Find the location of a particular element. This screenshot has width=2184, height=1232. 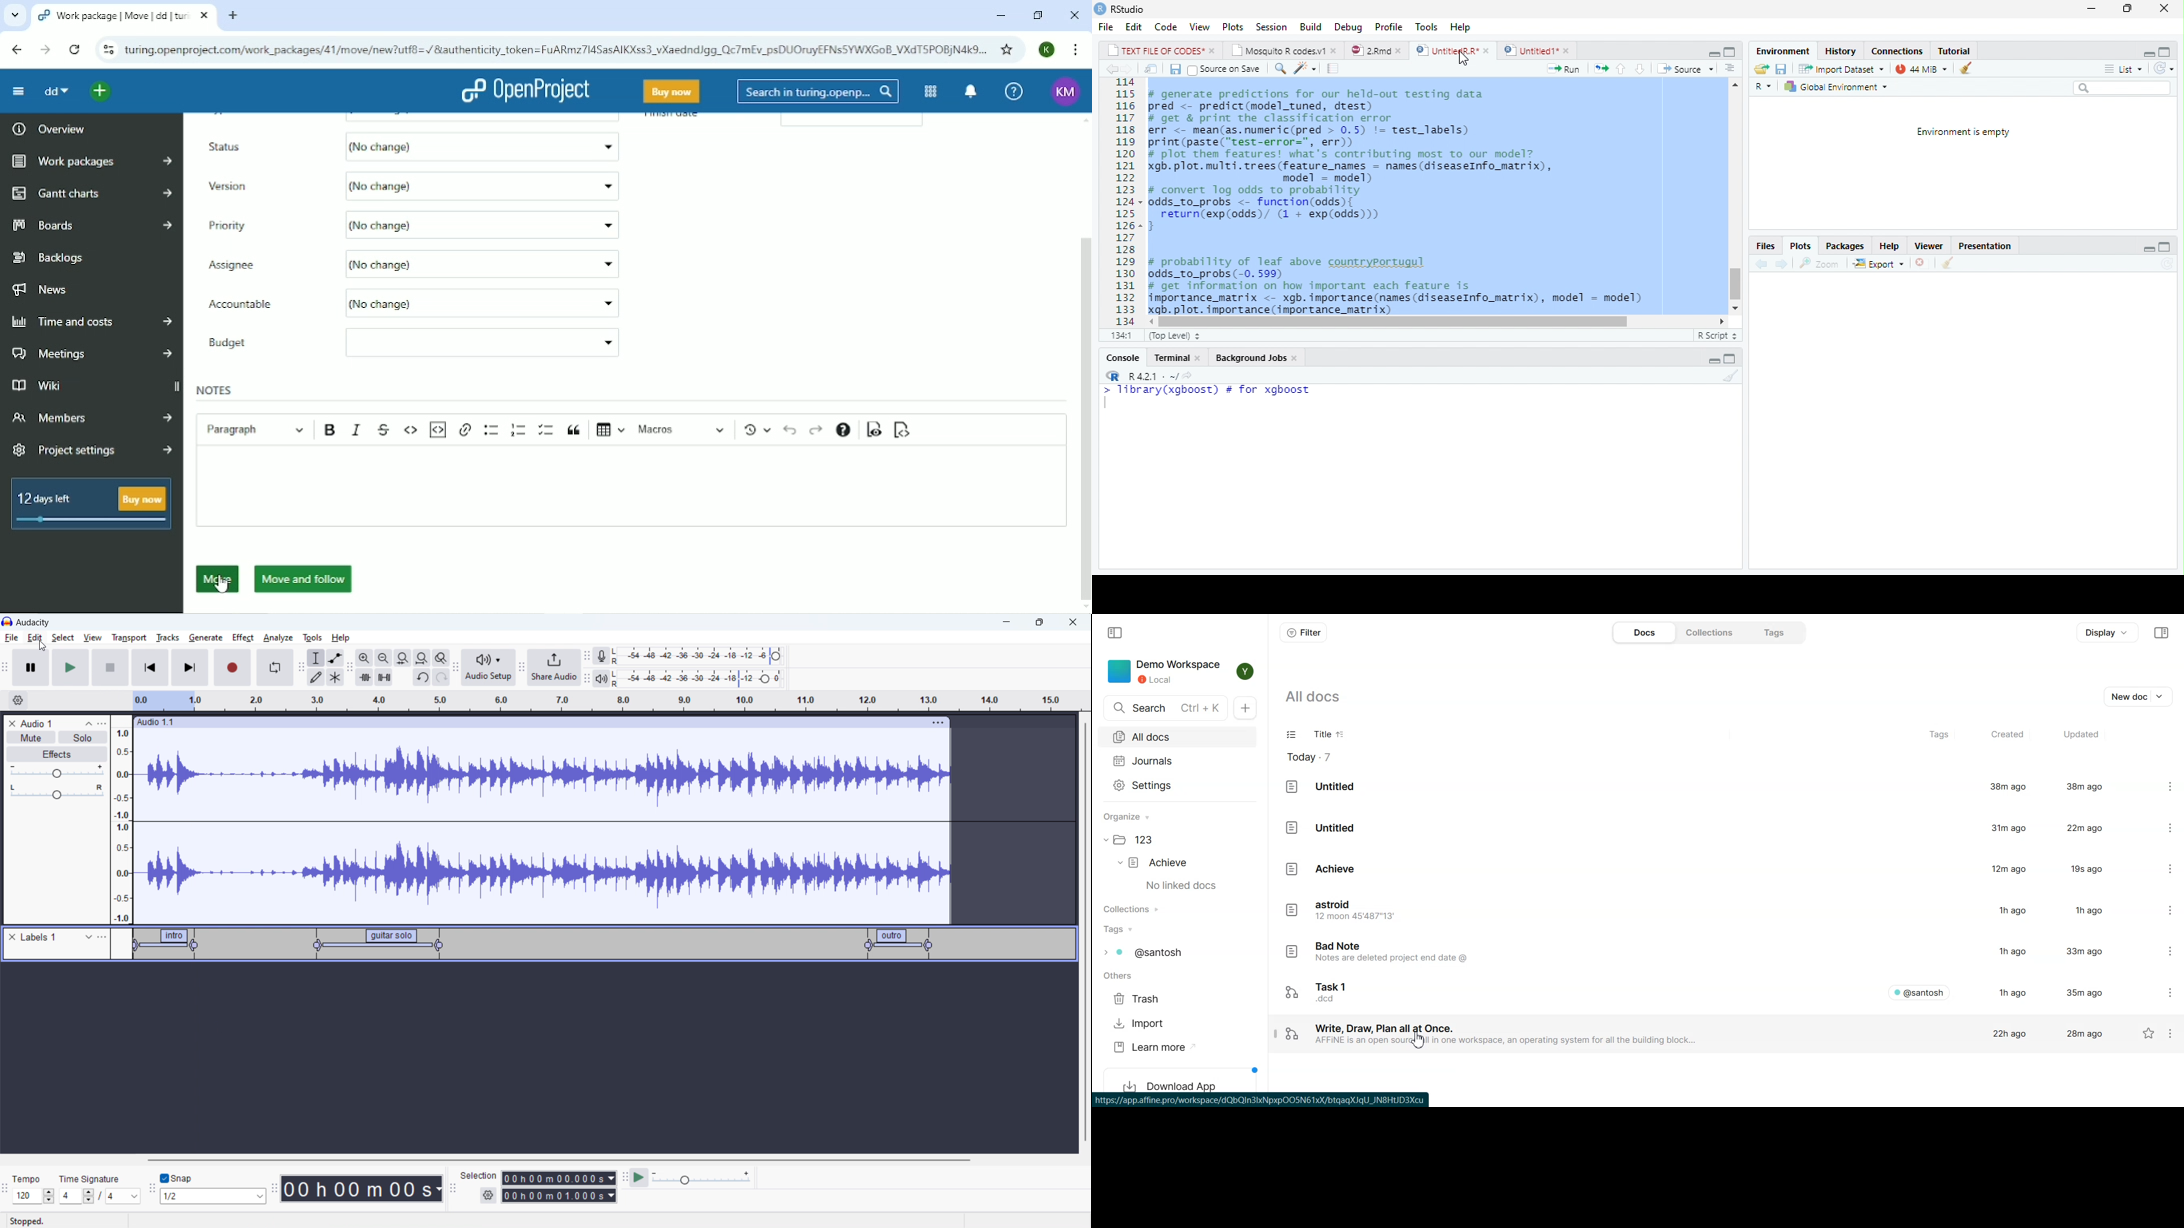

set time signature is located at coordinates (101, 1196).